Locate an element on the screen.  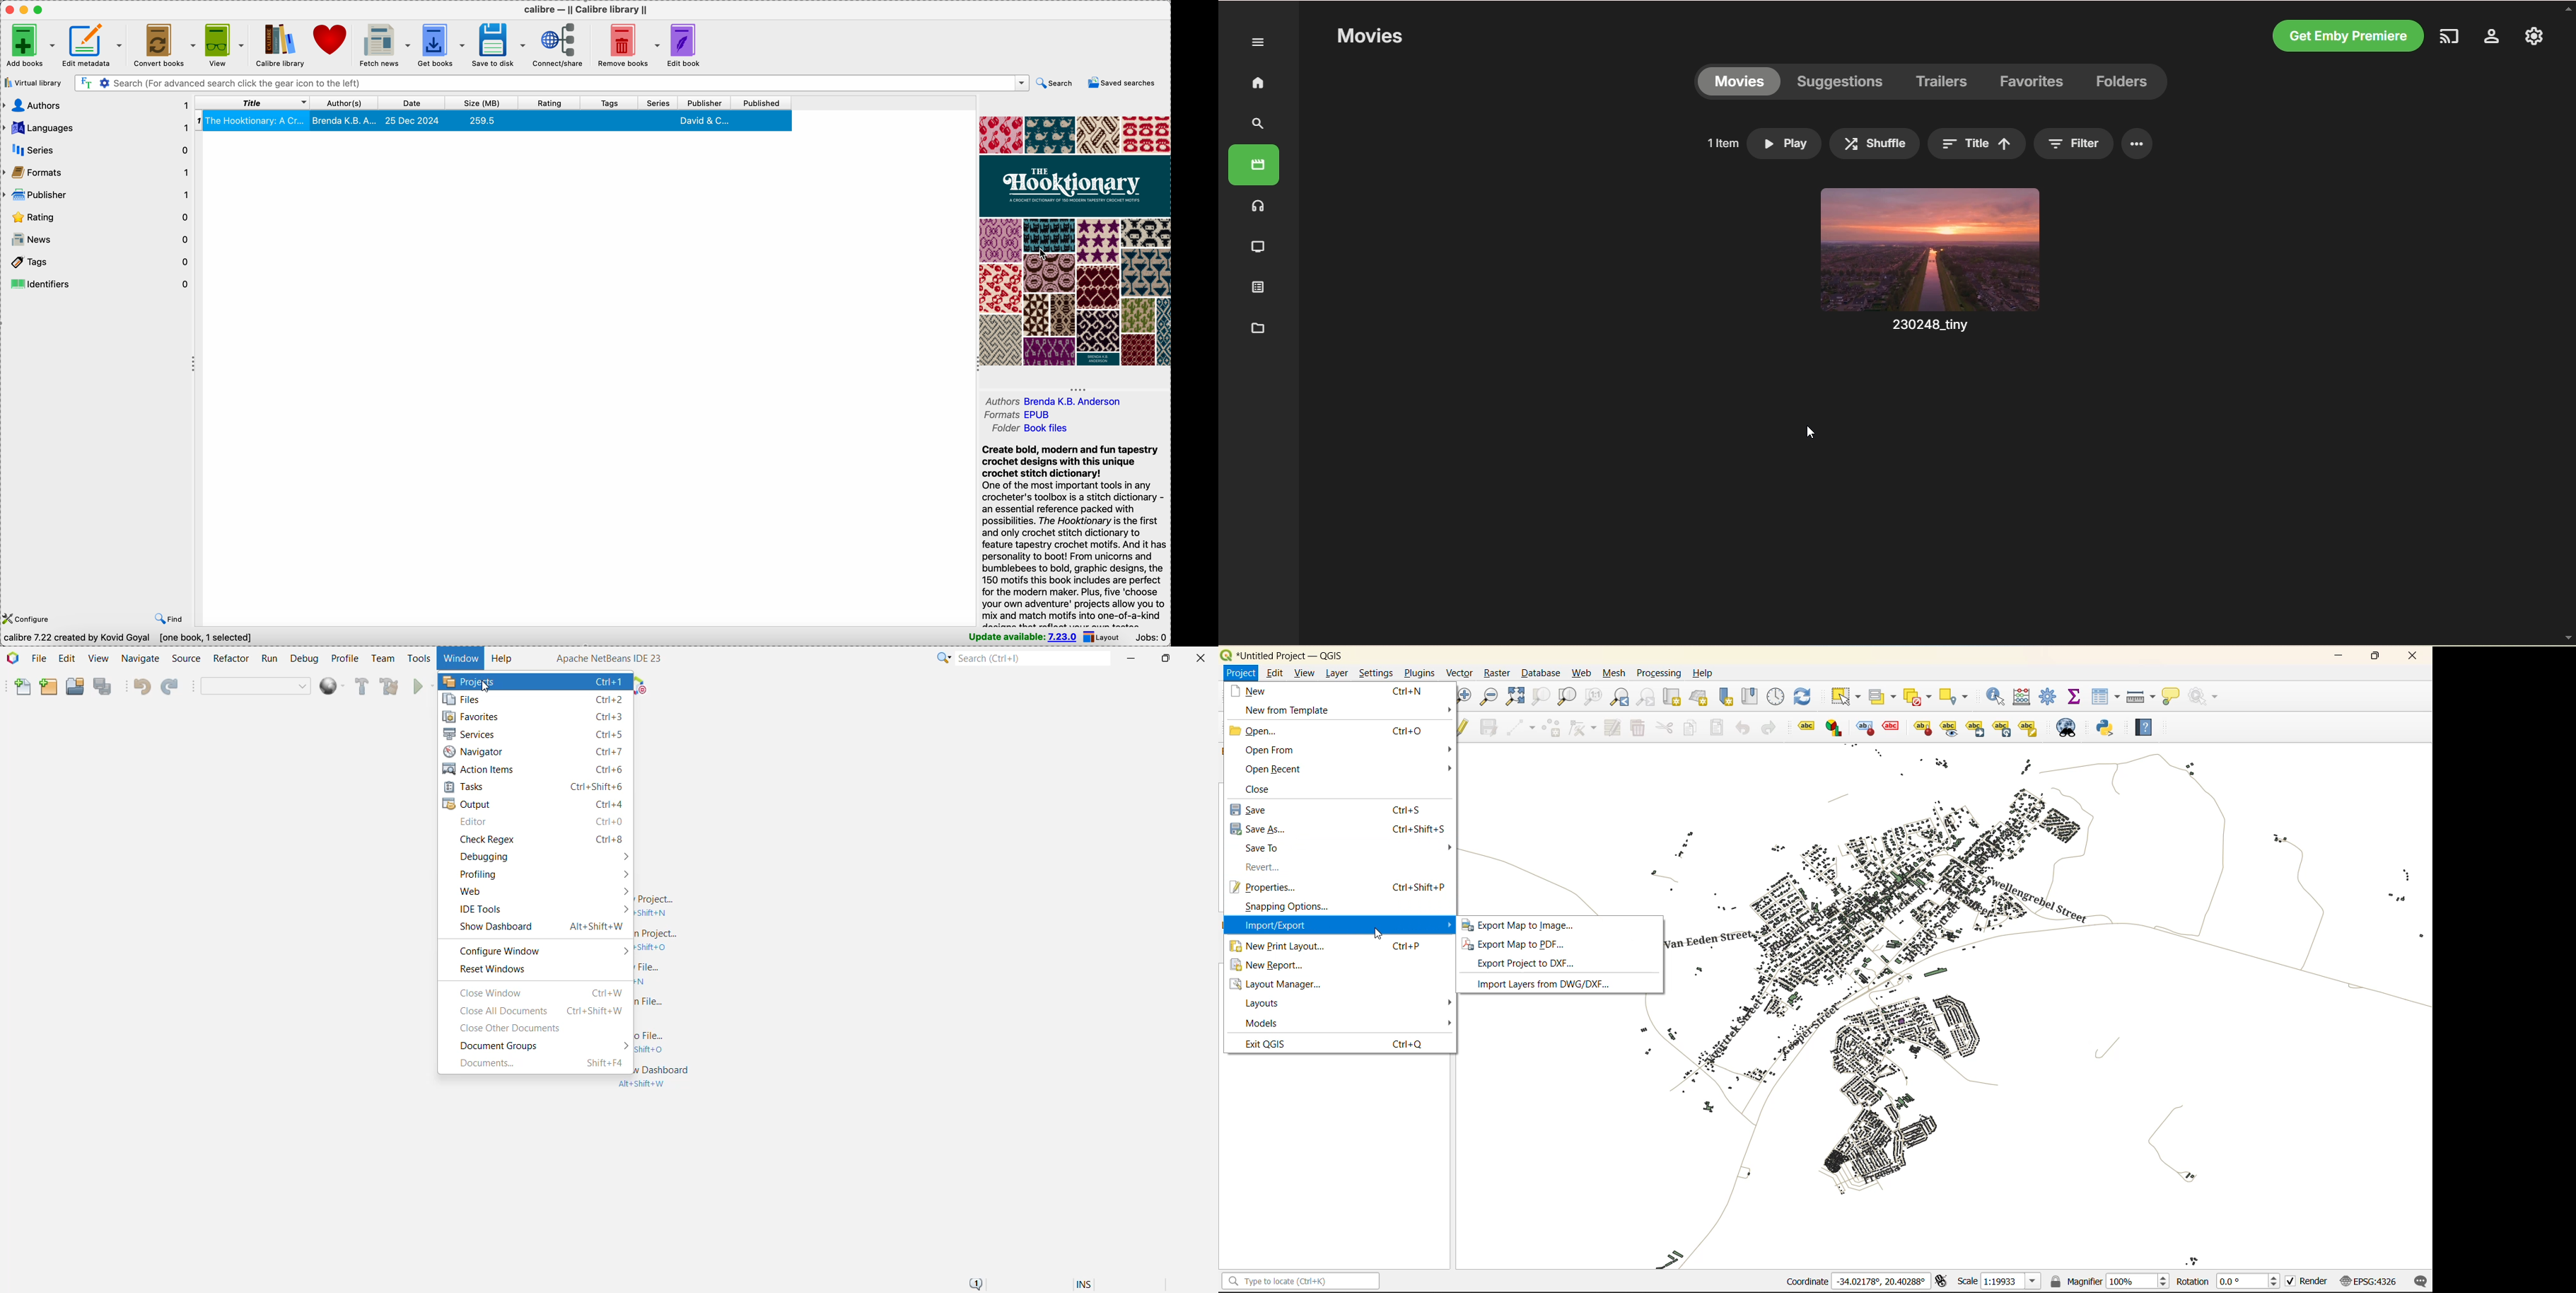
open from is located at coordinates (1269, 749).